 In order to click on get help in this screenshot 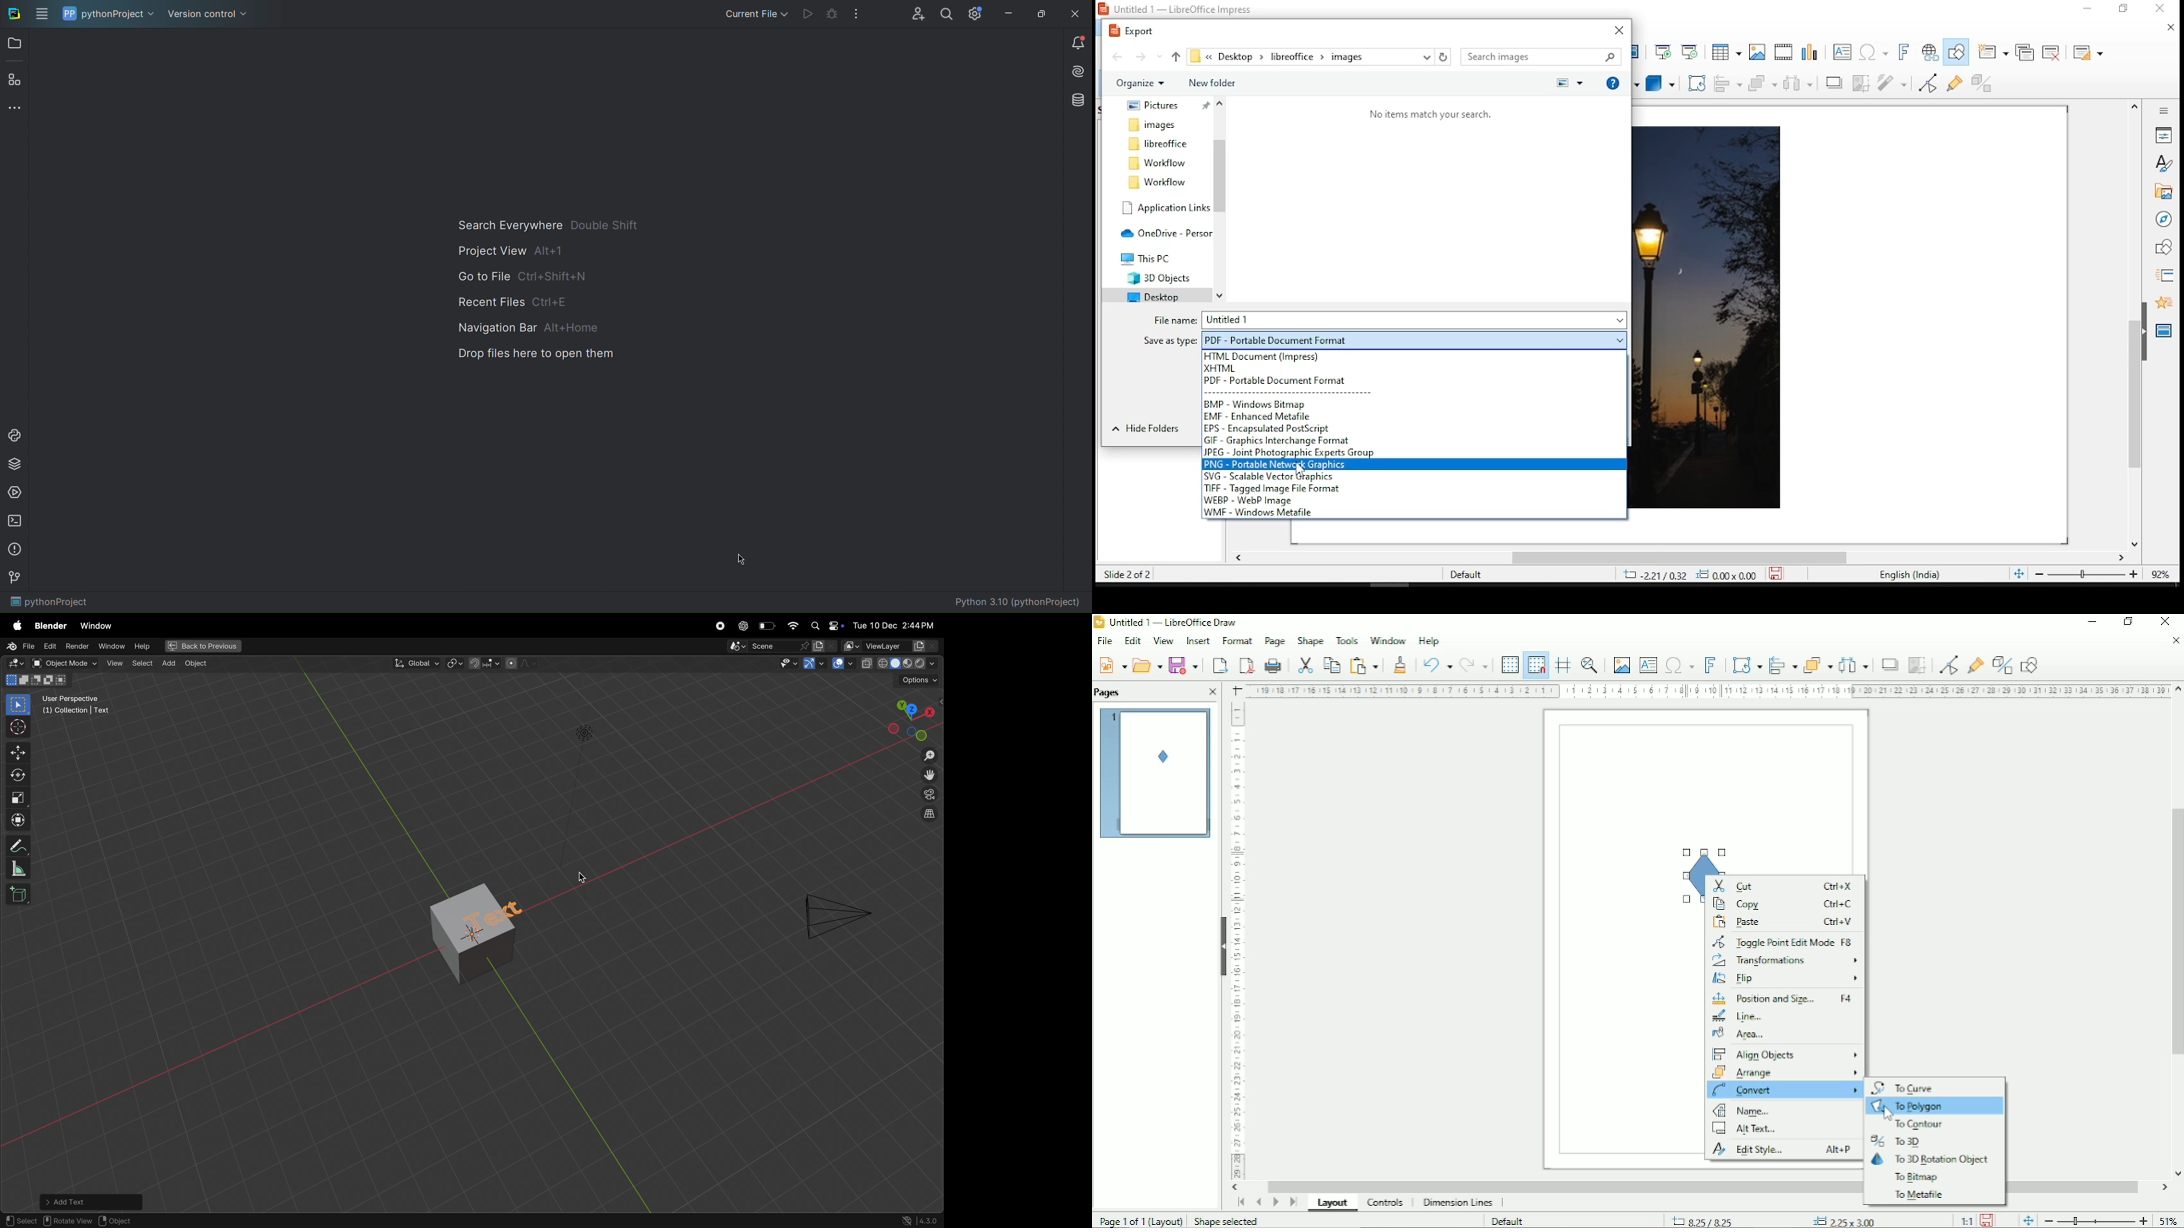, I will do `click(1613, 81)`.